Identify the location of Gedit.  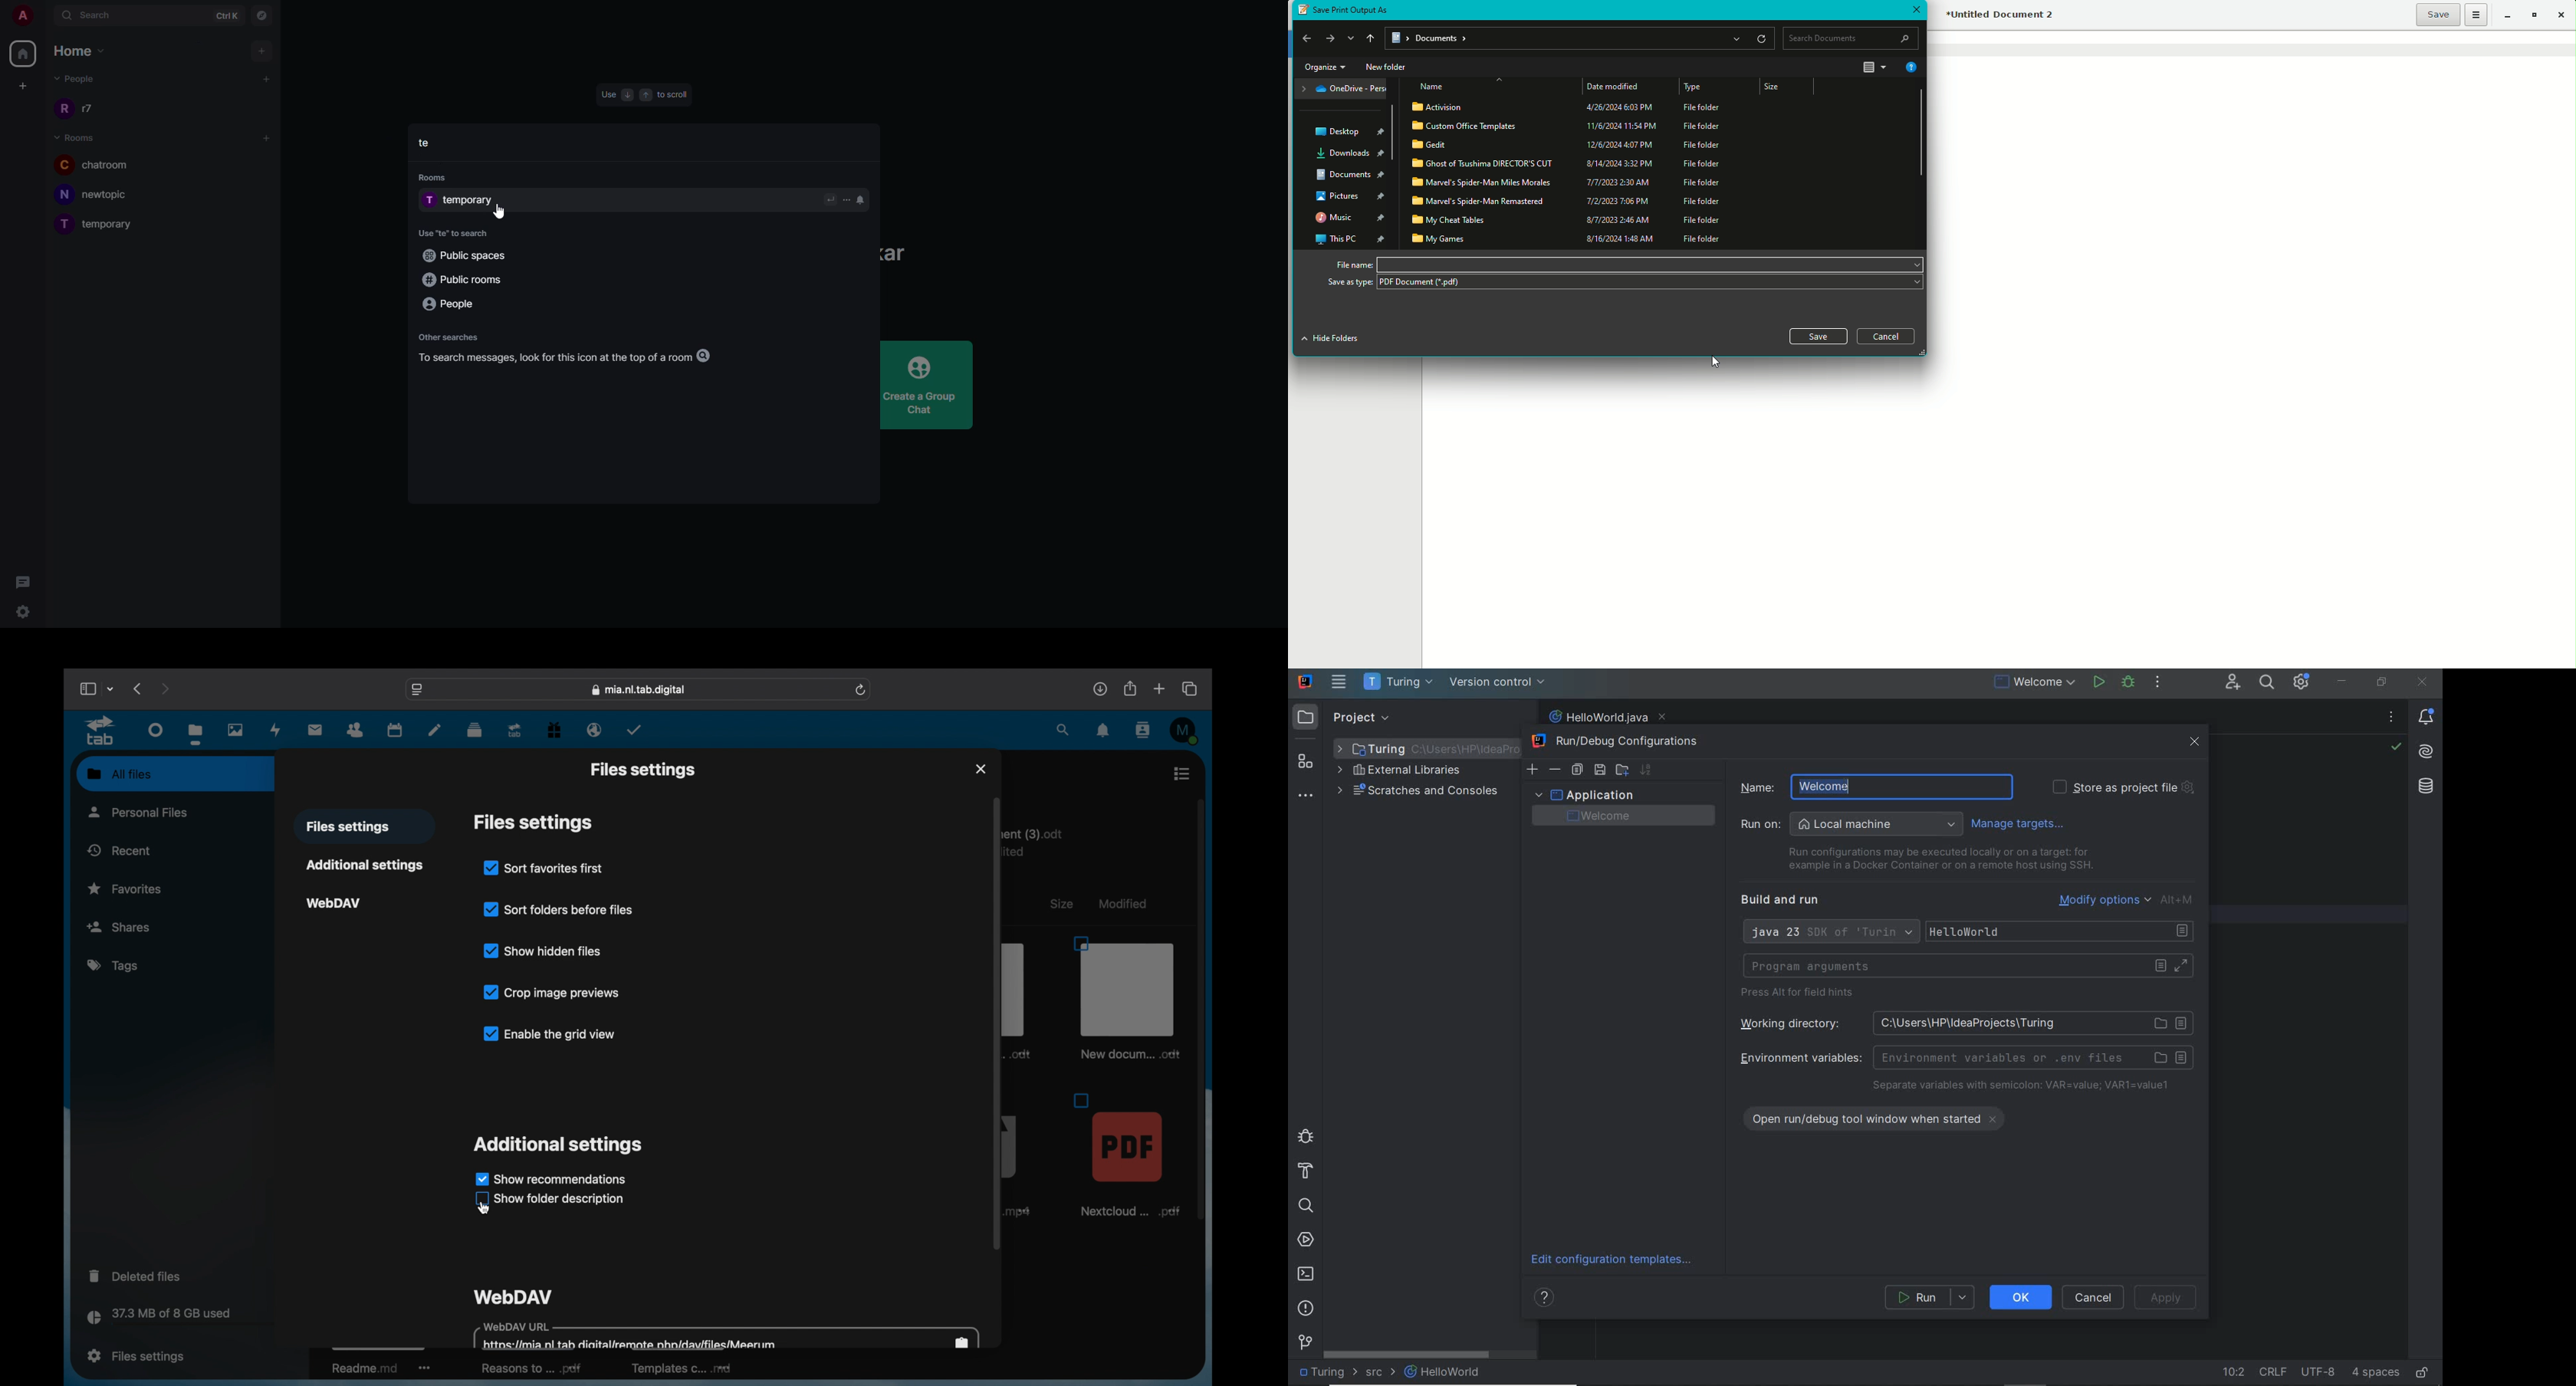
(1568, 144).